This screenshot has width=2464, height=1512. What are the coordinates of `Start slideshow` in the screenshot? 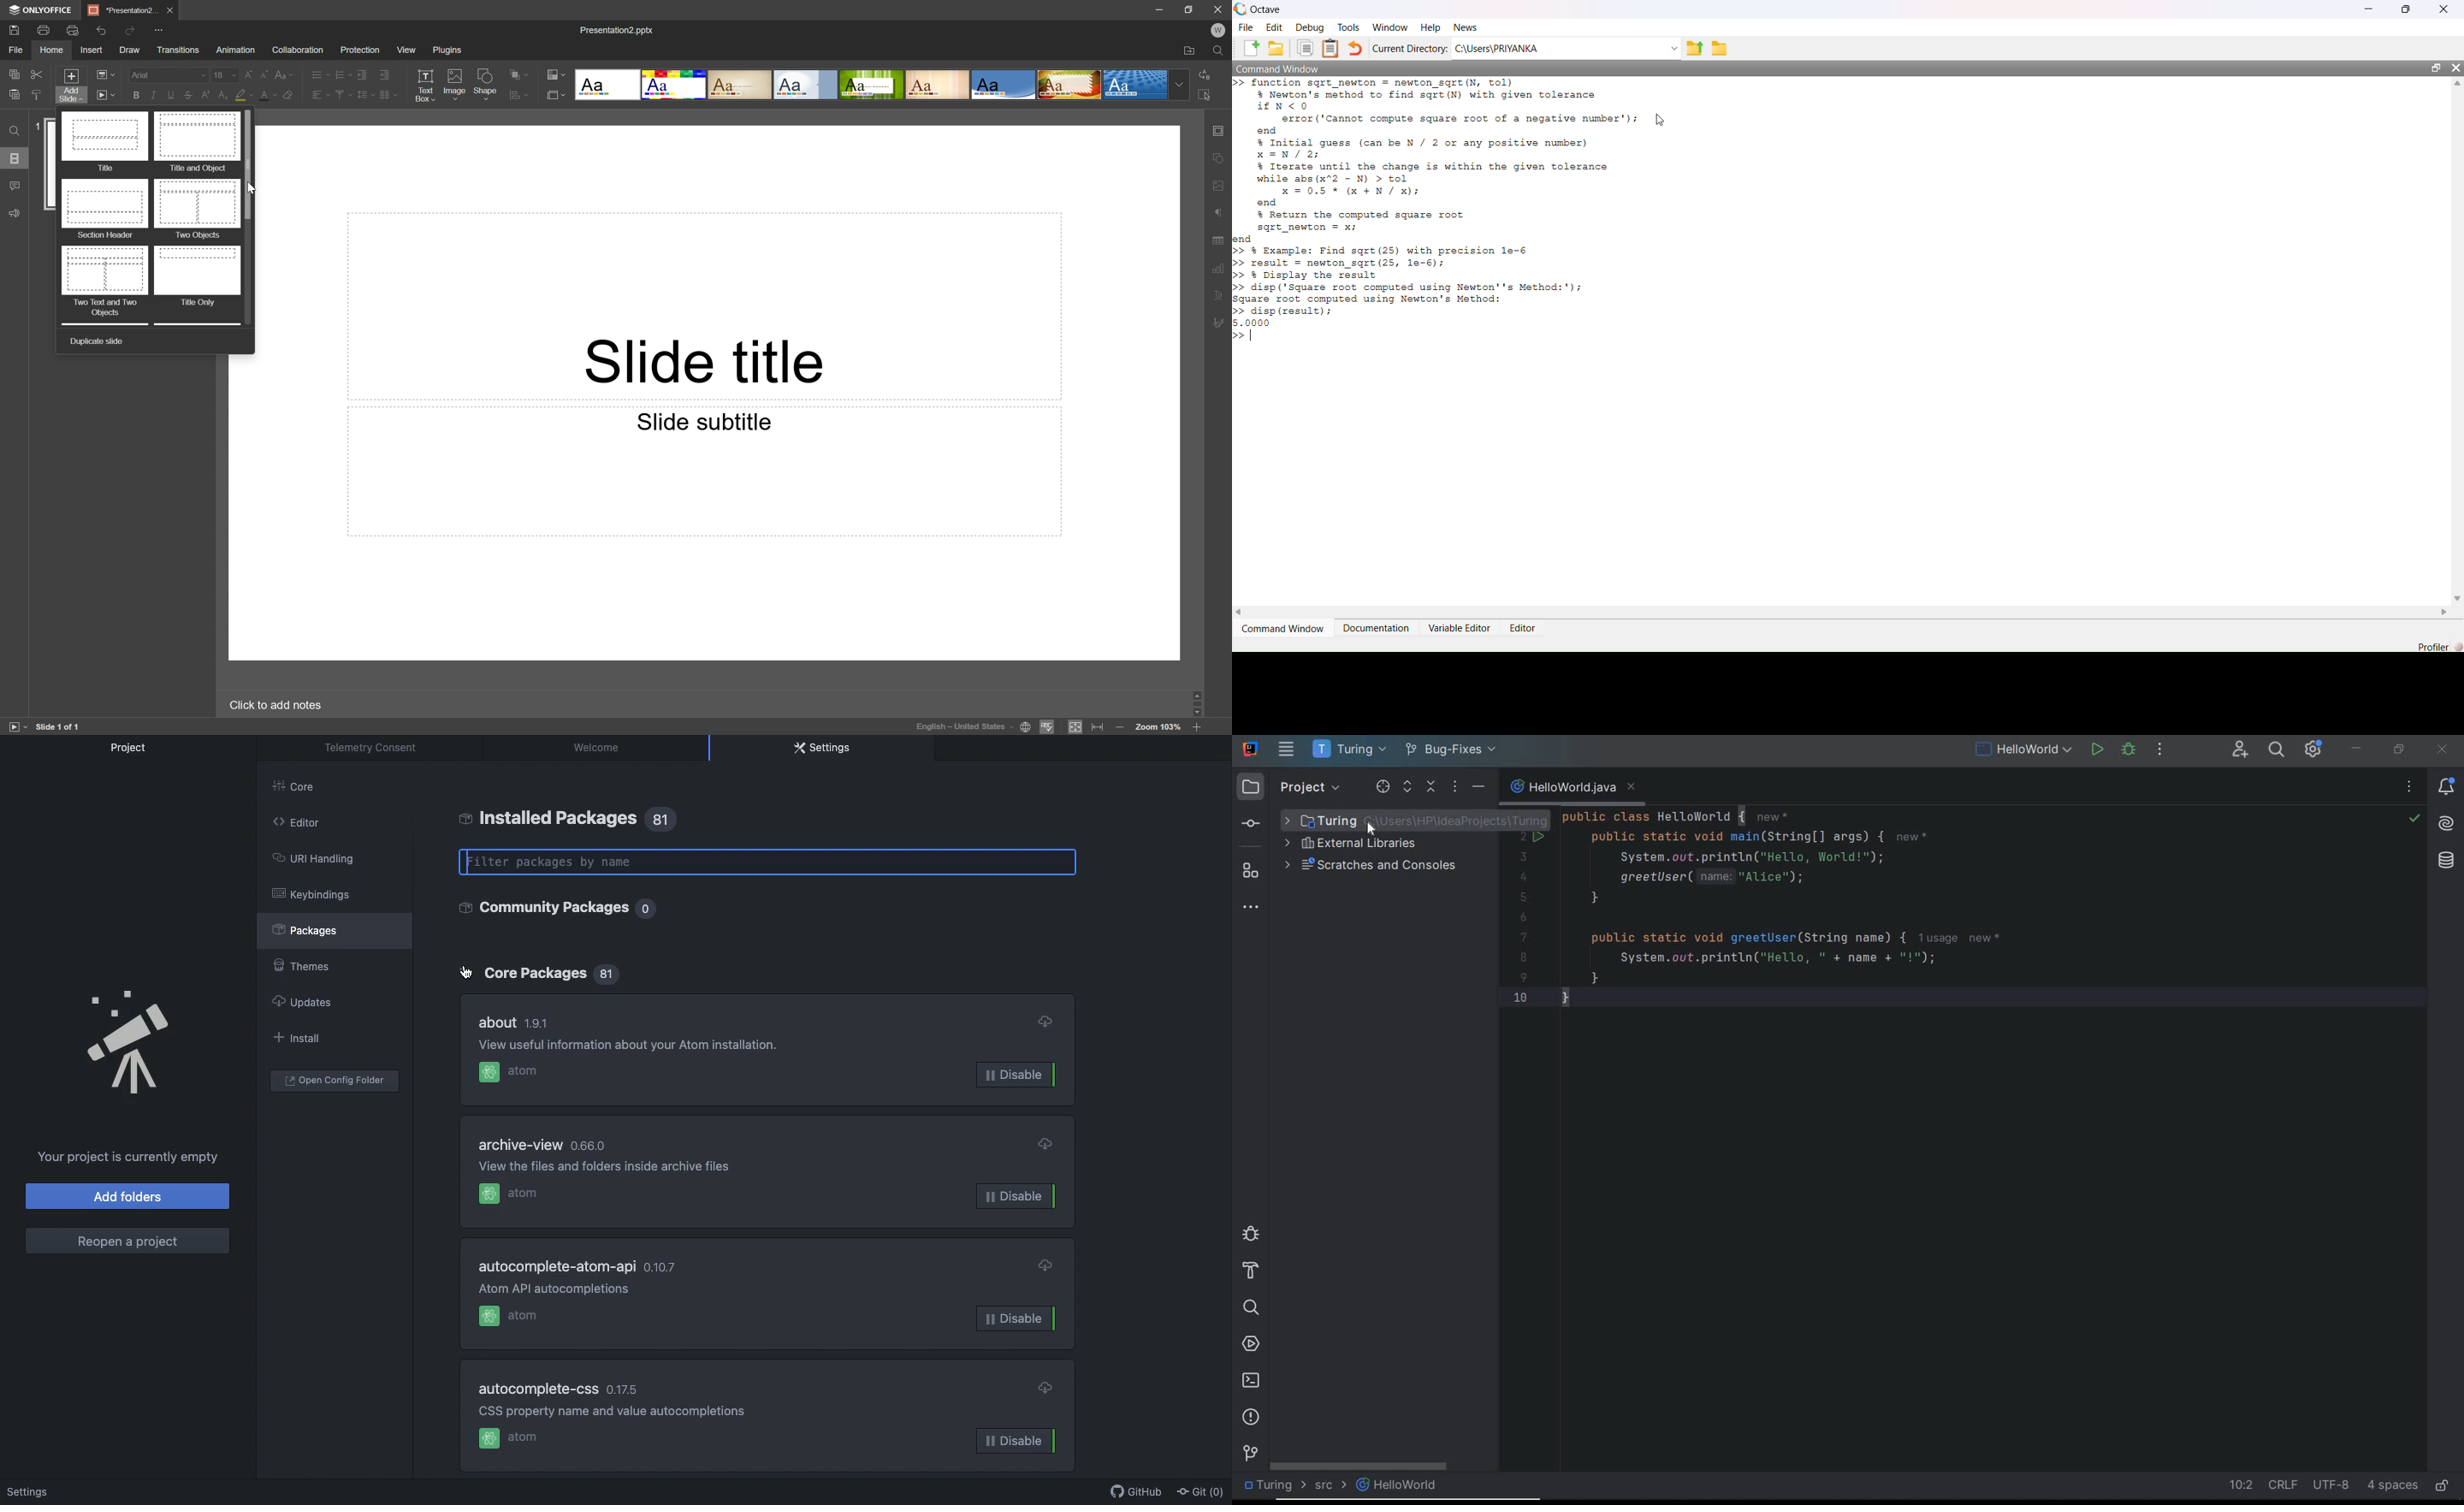 It's located at (105, 94).